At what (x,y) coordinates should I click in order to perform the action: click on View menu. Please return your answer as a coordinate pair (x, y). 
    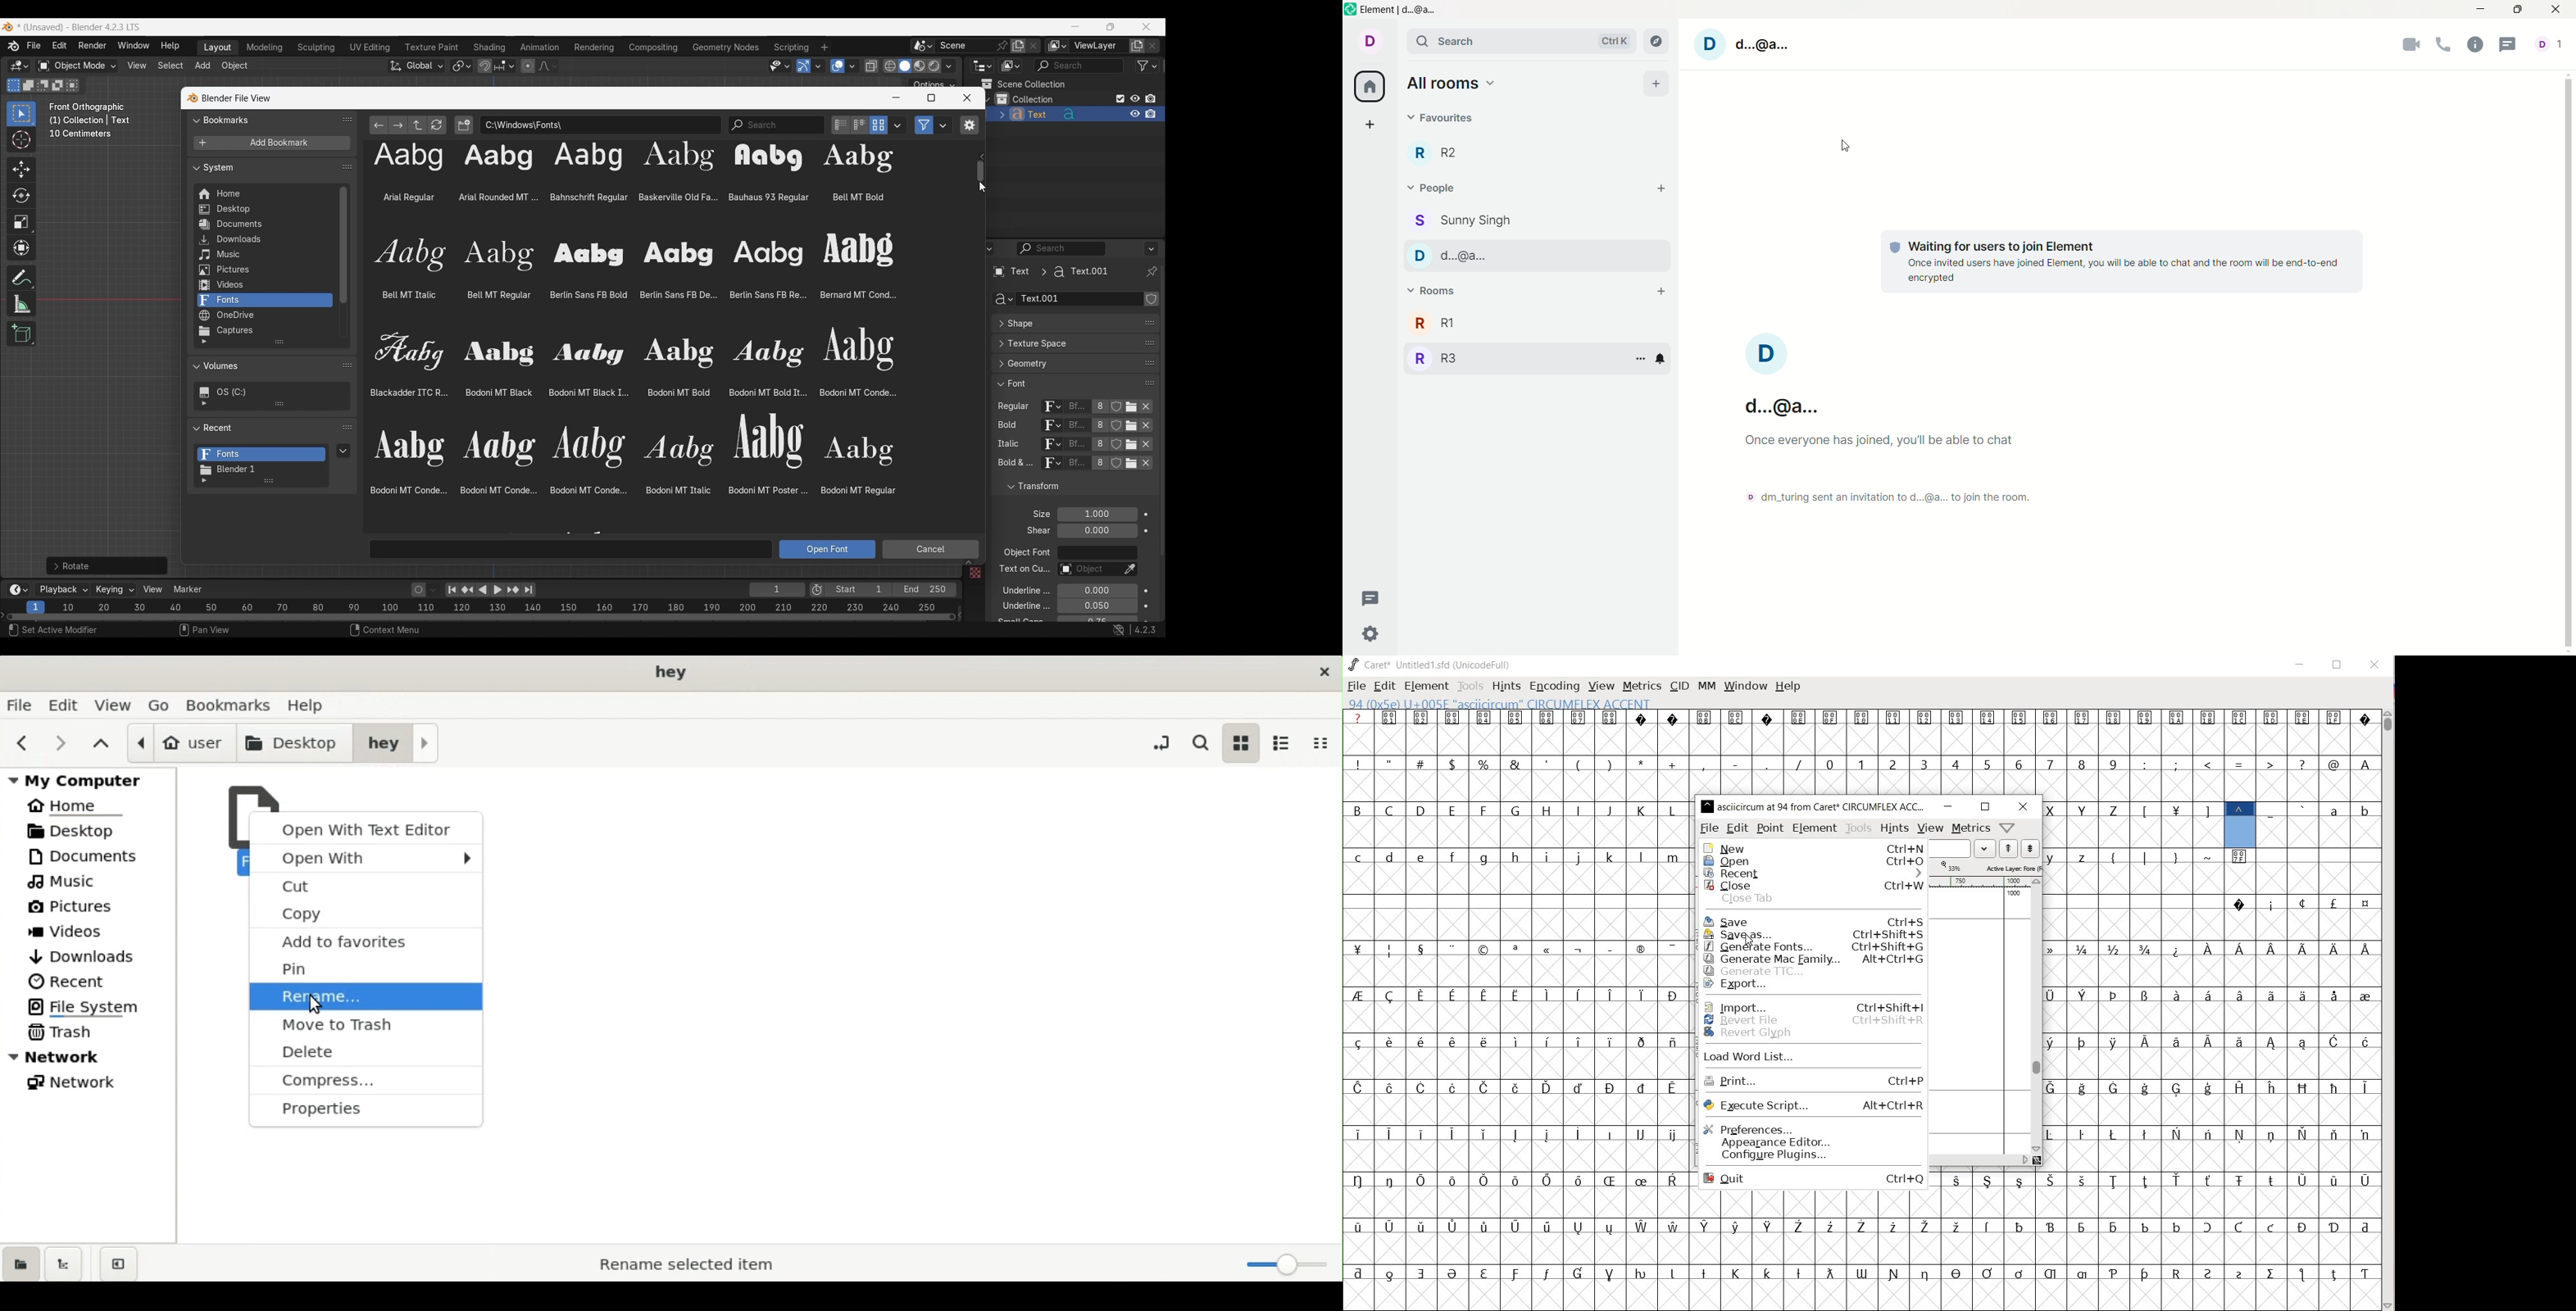
    Looking at the image, I should click on (136, 66).